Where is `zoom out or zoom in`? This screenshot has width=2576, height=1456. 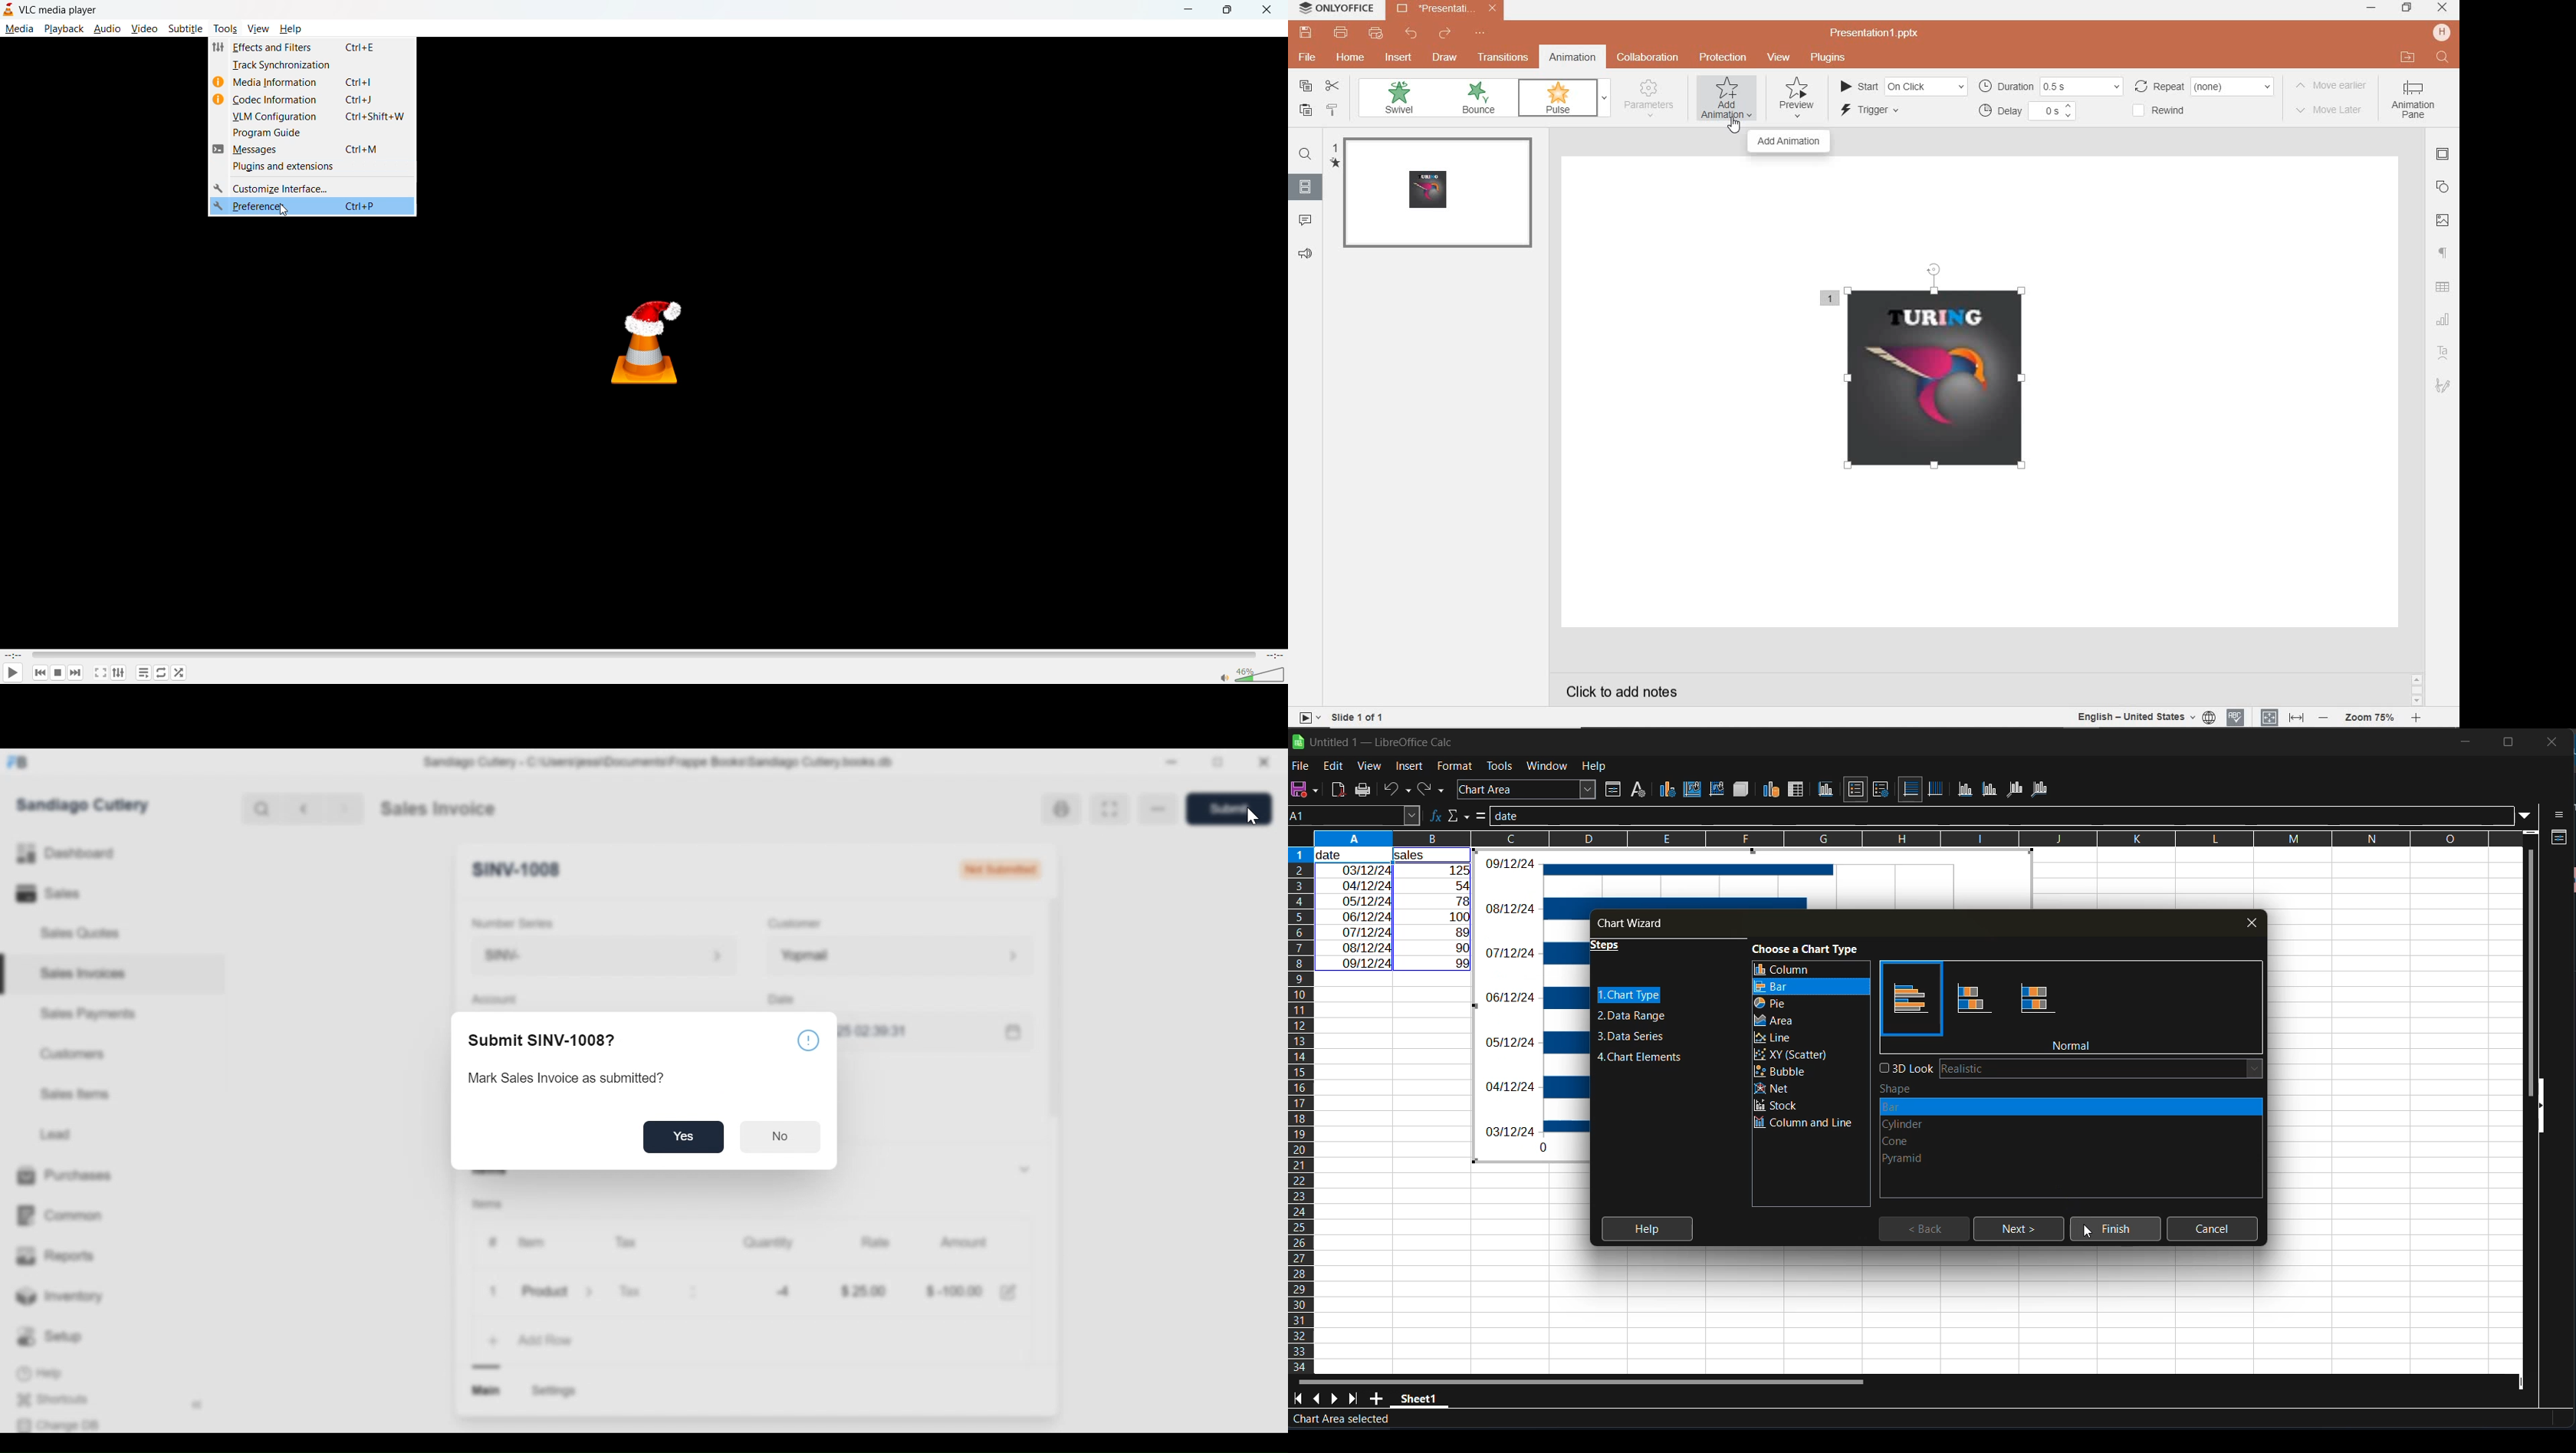
zoom out or zoom in is located at coordinates (2371, 719).